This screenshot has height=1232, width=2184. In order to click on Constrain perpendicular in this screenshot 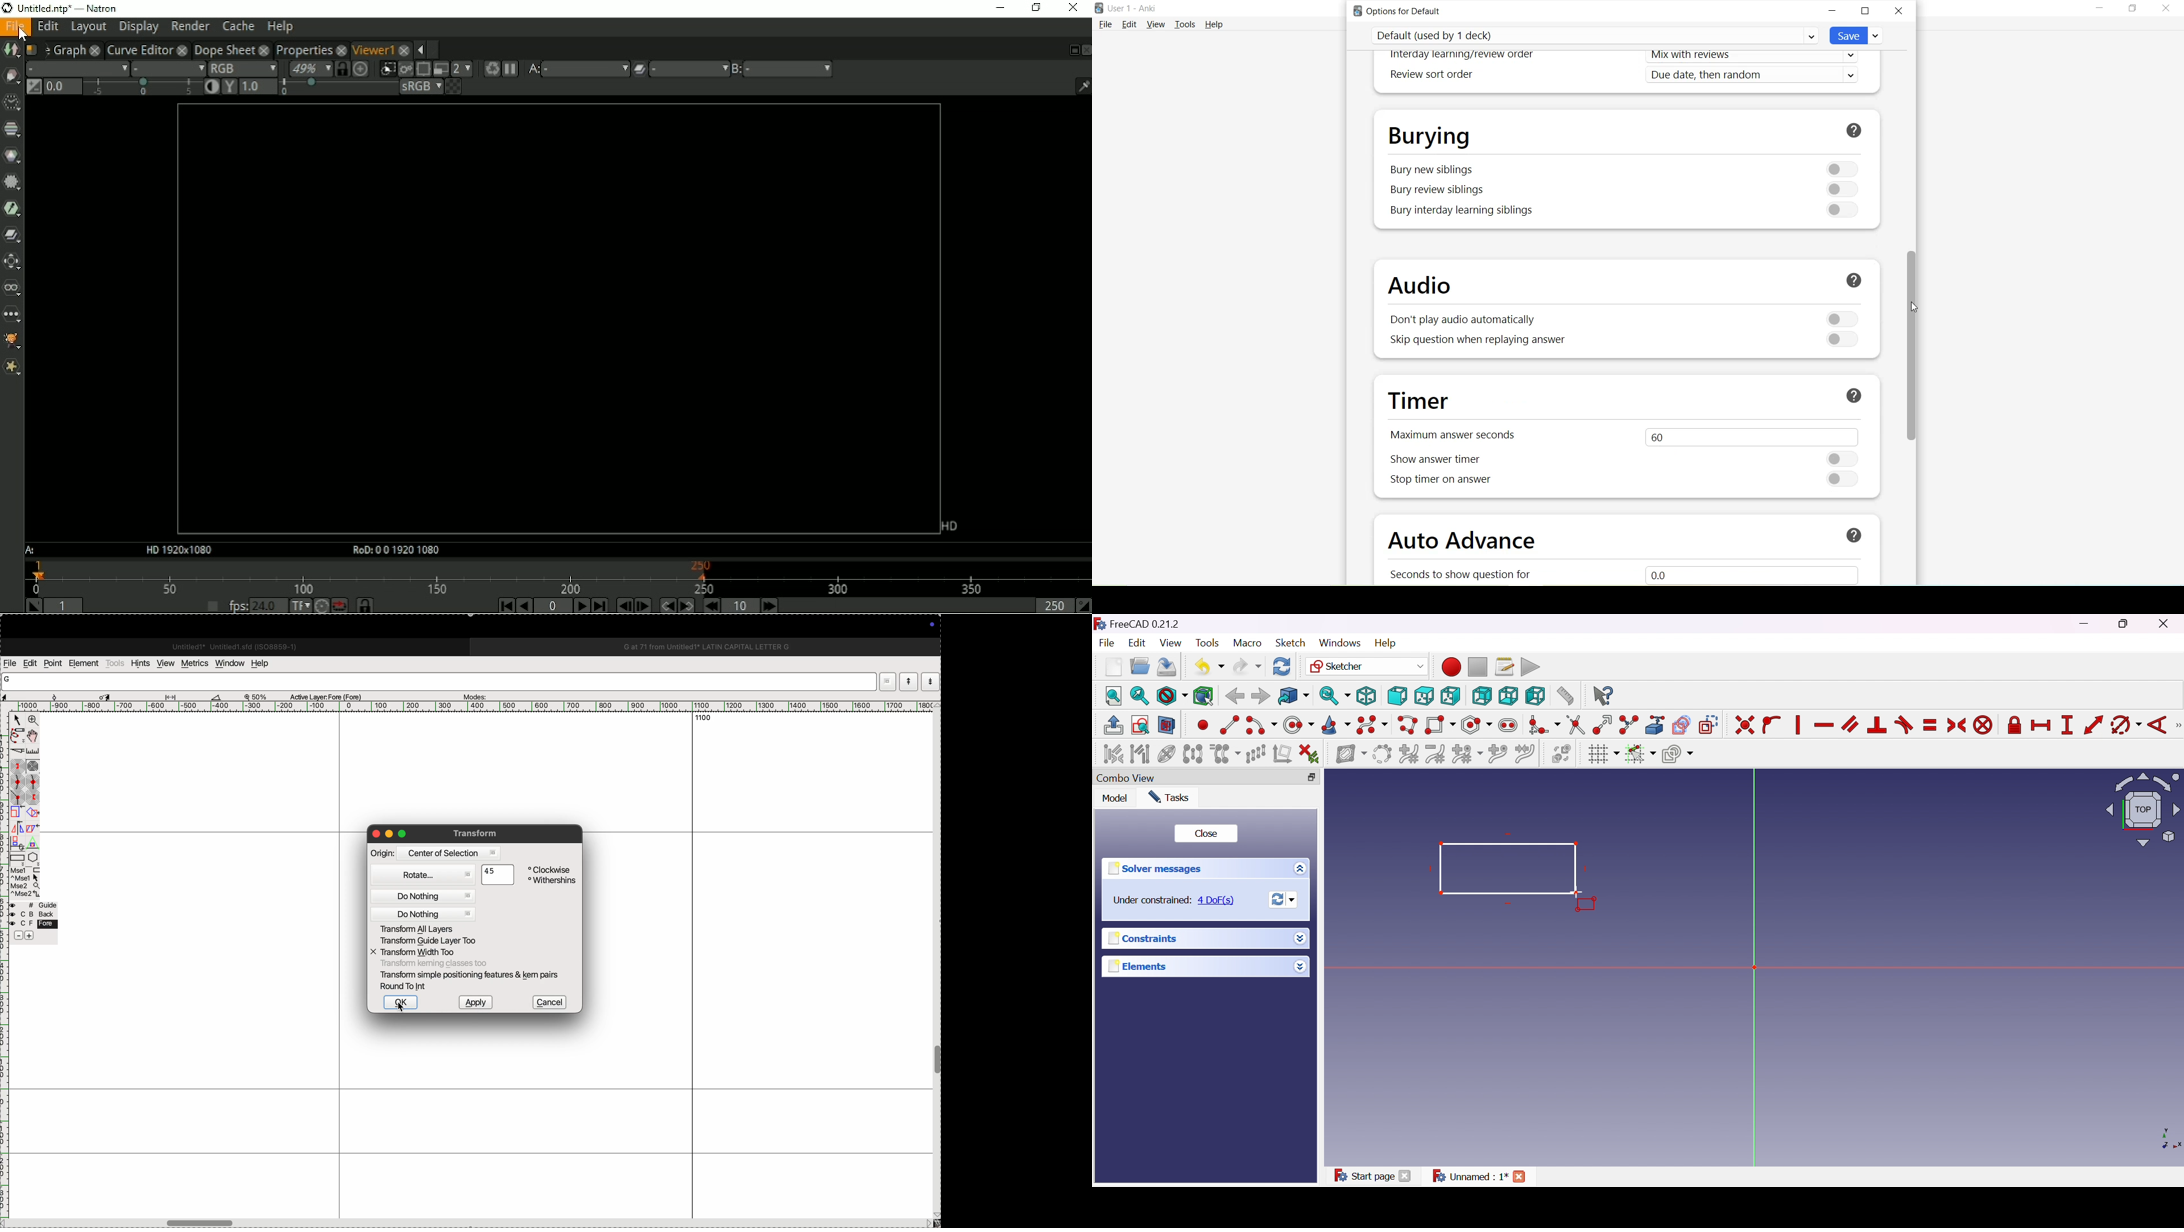, I will do `click(1878, 725)`.